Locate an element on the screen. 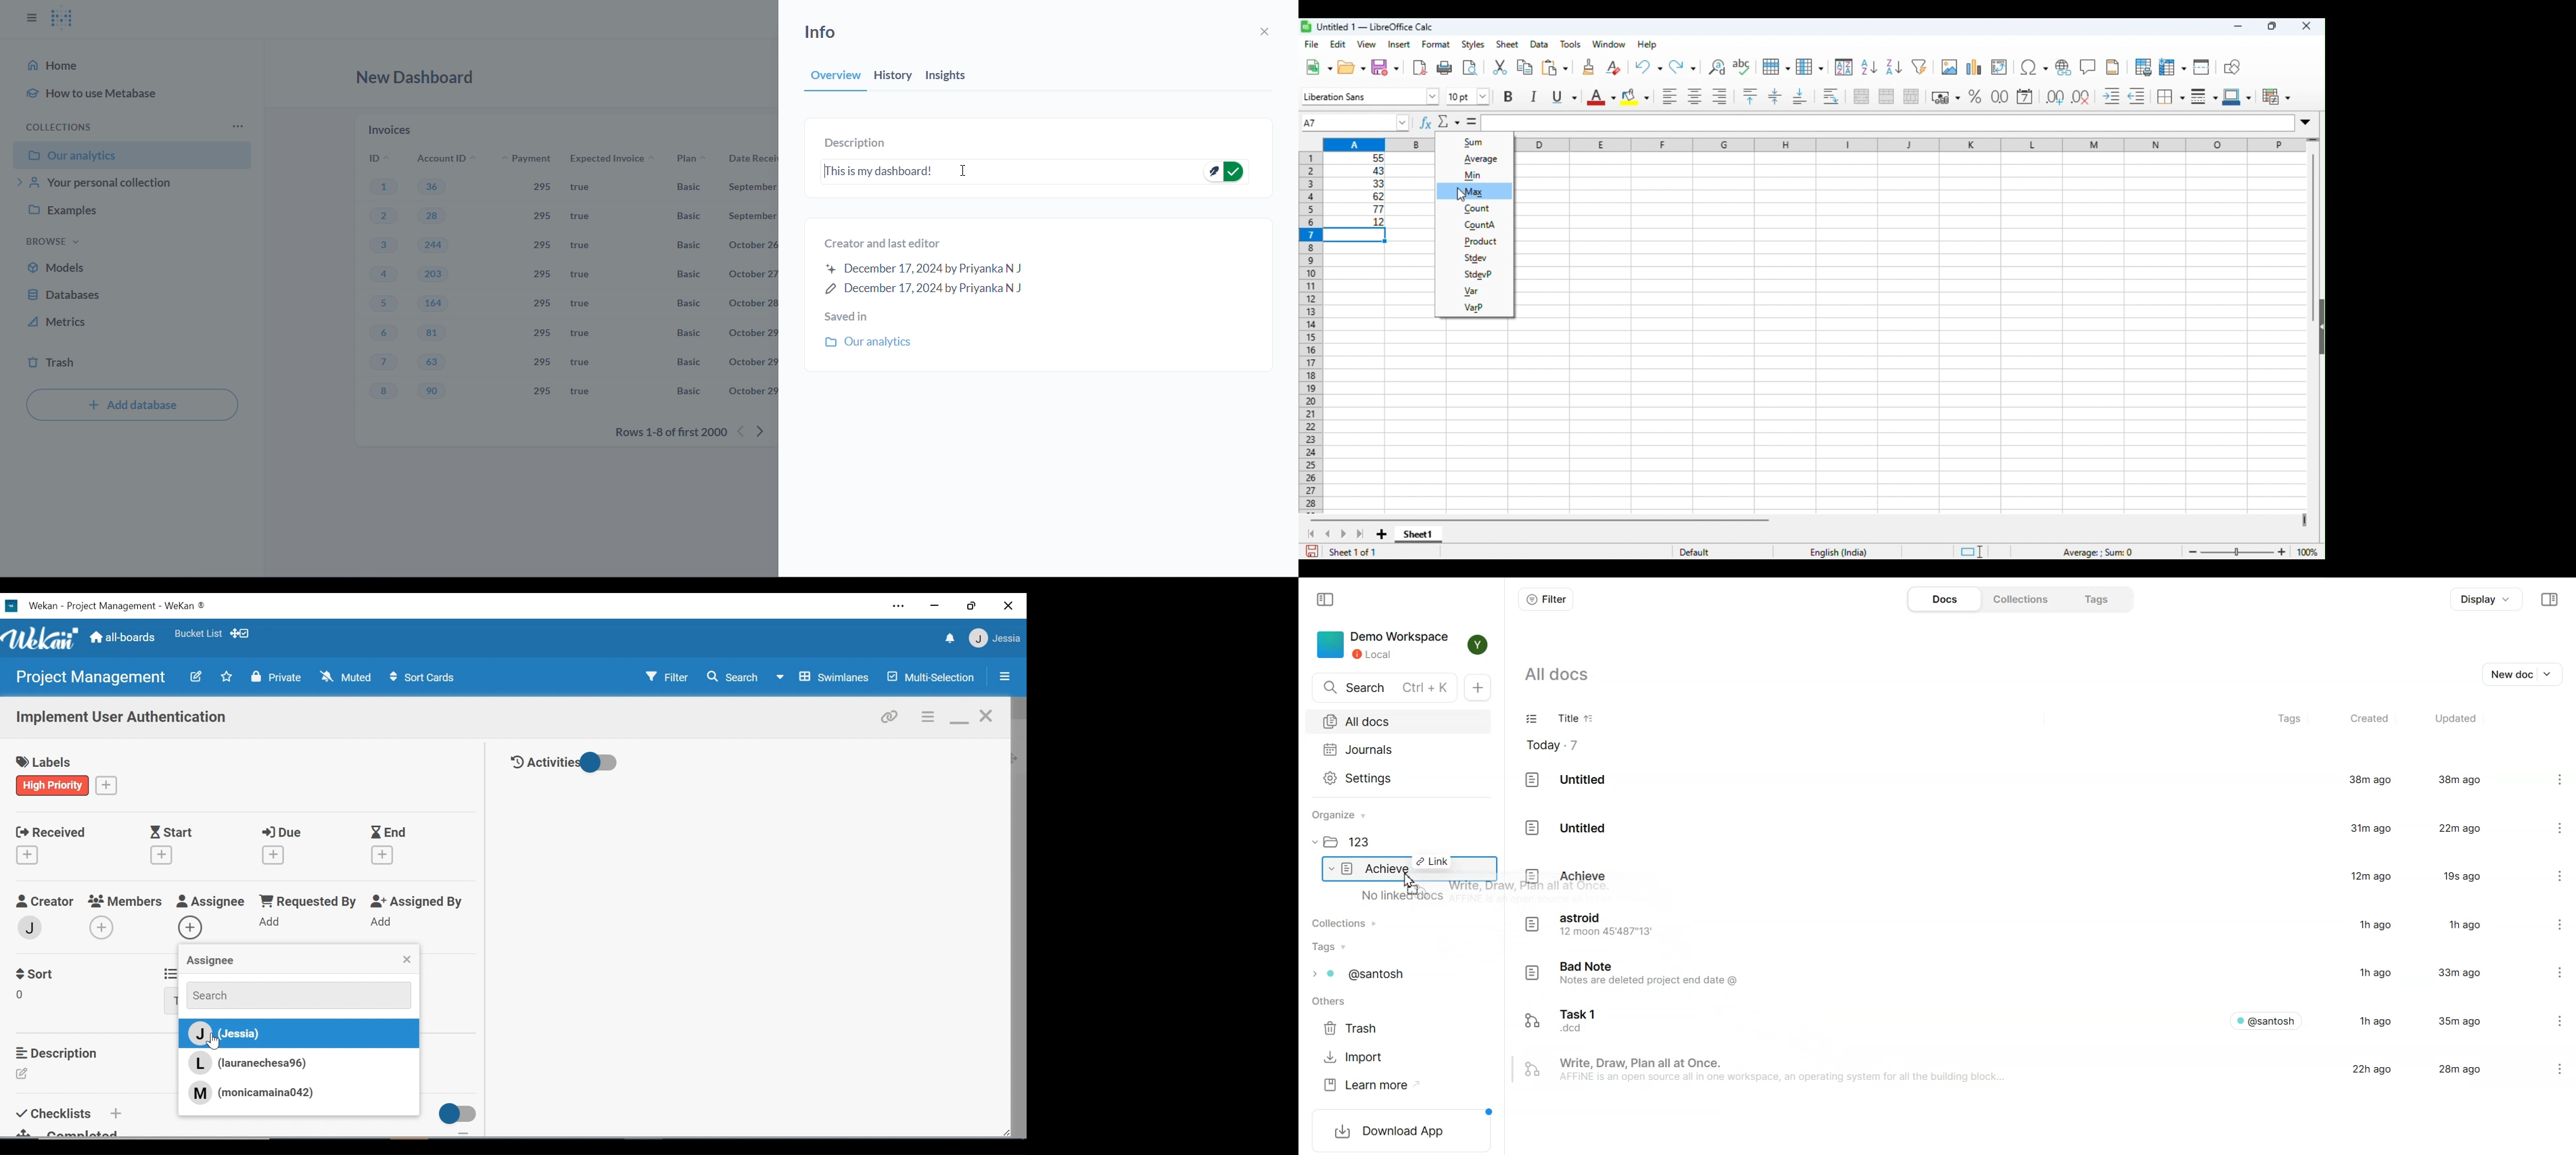  minimize is located at coordinates (2239, 27).